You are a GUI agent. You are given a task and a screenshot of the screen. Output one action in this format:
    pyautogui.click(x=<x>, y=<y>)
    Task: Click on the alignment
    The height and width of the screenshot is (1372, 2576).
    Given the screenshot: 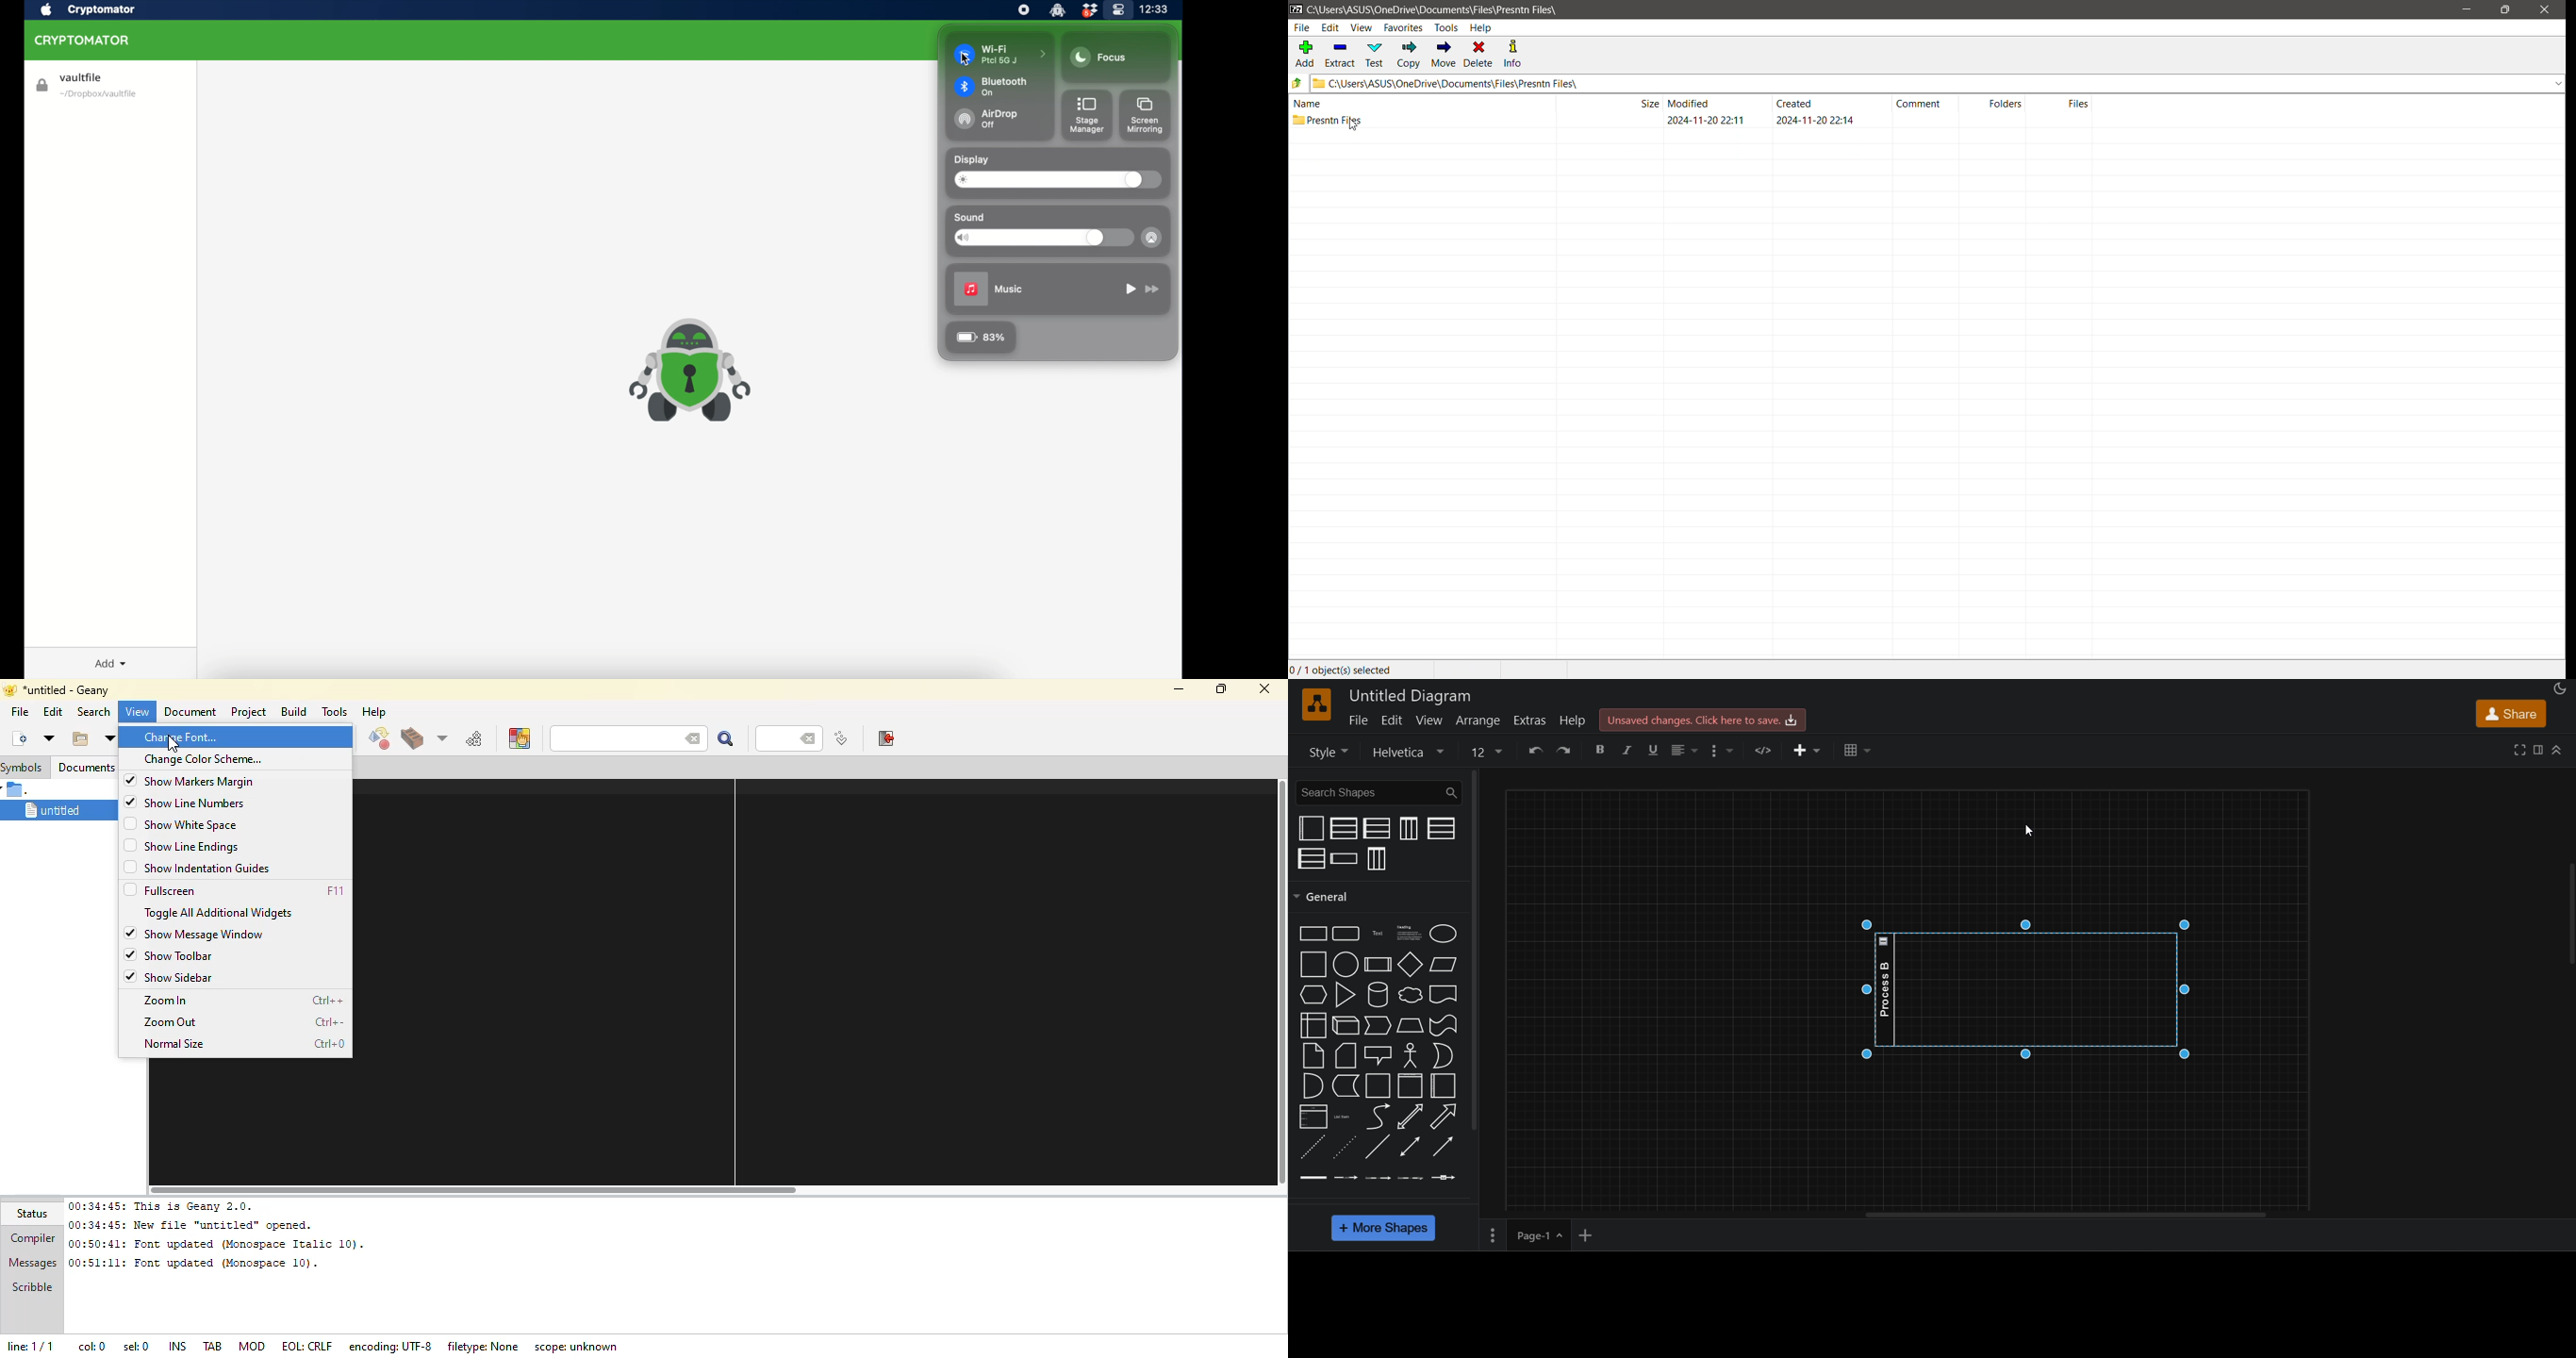 What is the action you would take?
    pyautogui.click(x=1682, y=751)
    